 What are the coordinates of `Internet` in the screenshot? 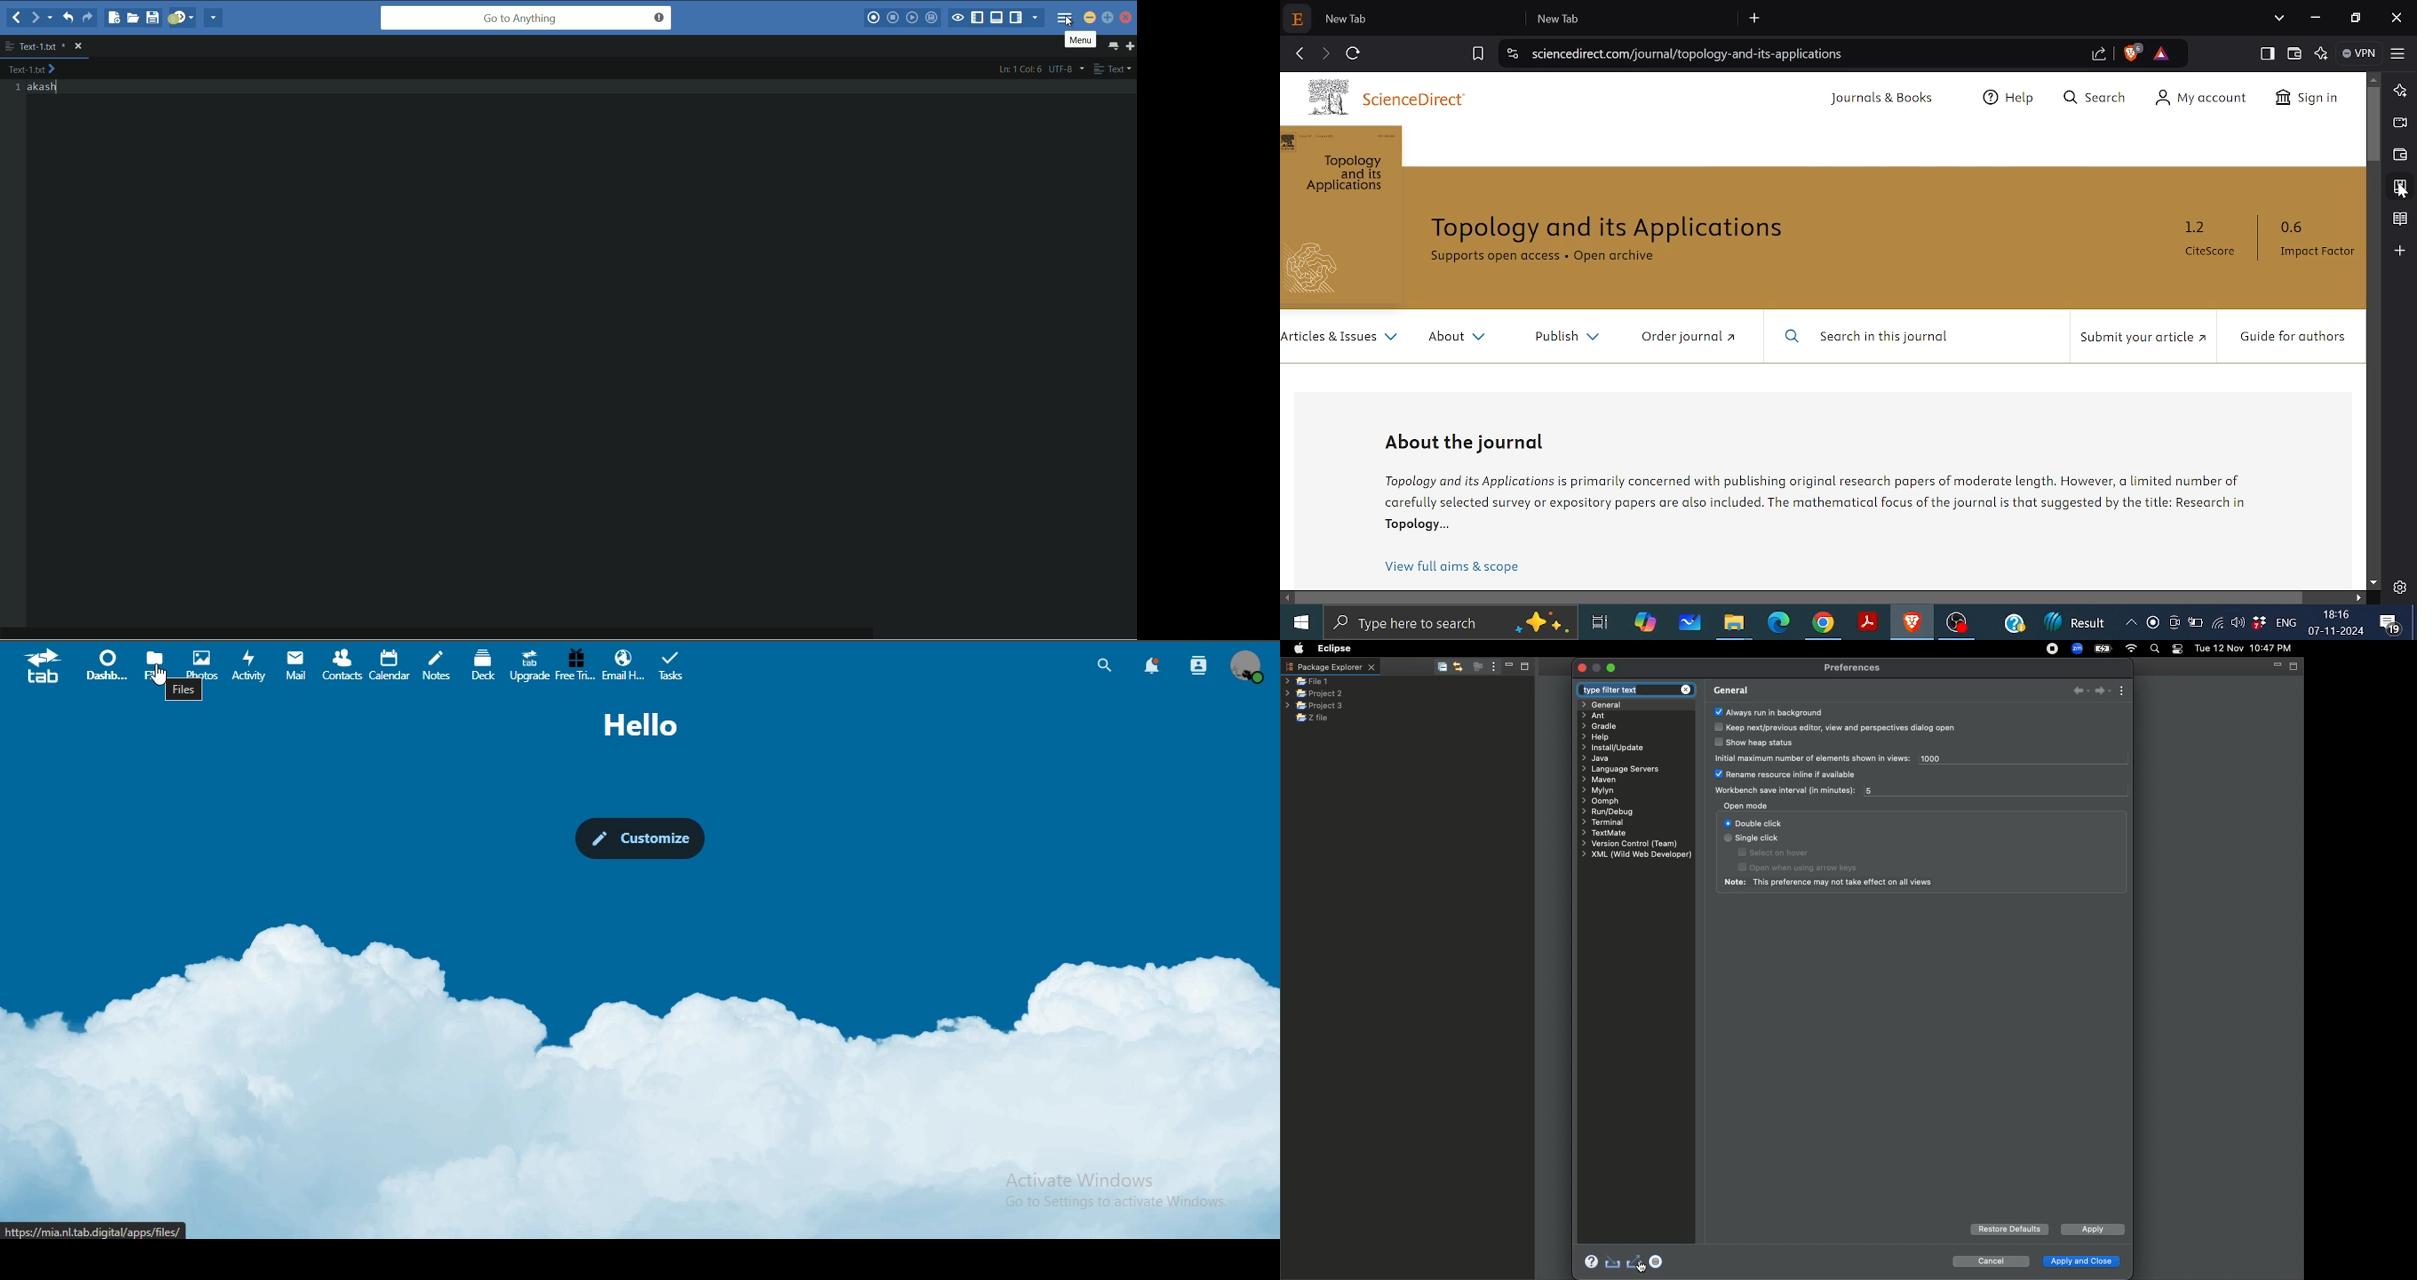 It's located at (2133, 649).